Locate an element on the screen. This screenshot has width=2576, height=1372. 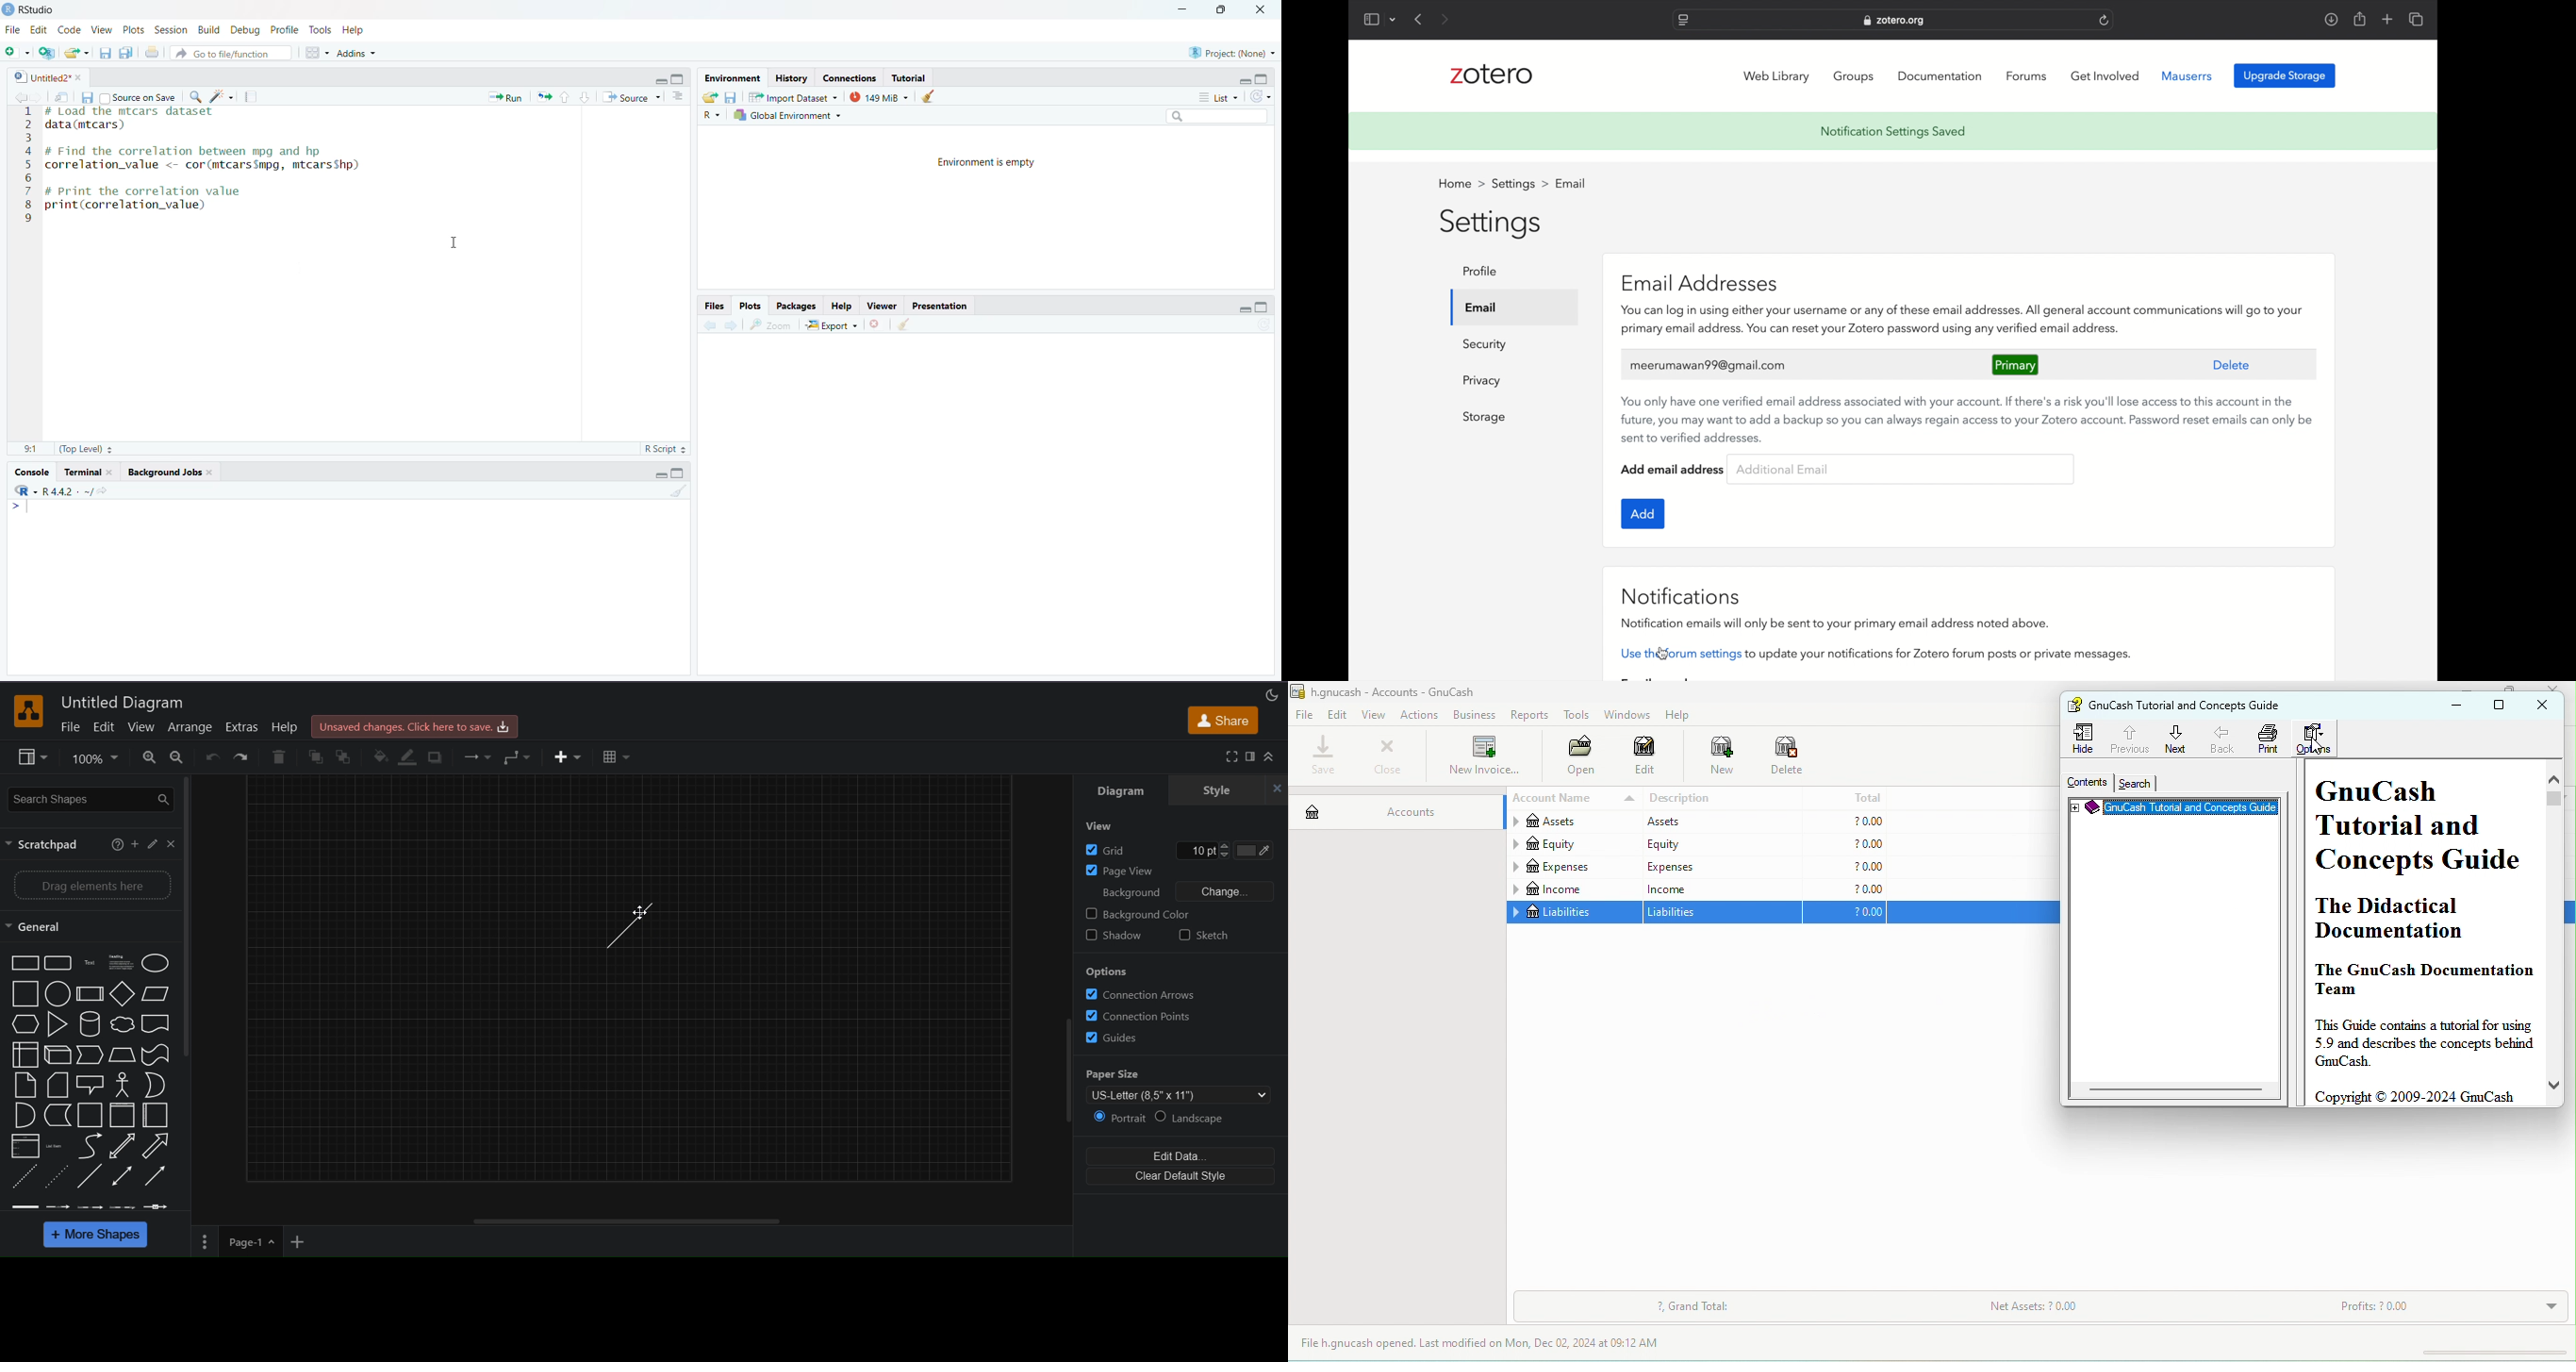
View is located at coordinates (101, 31).